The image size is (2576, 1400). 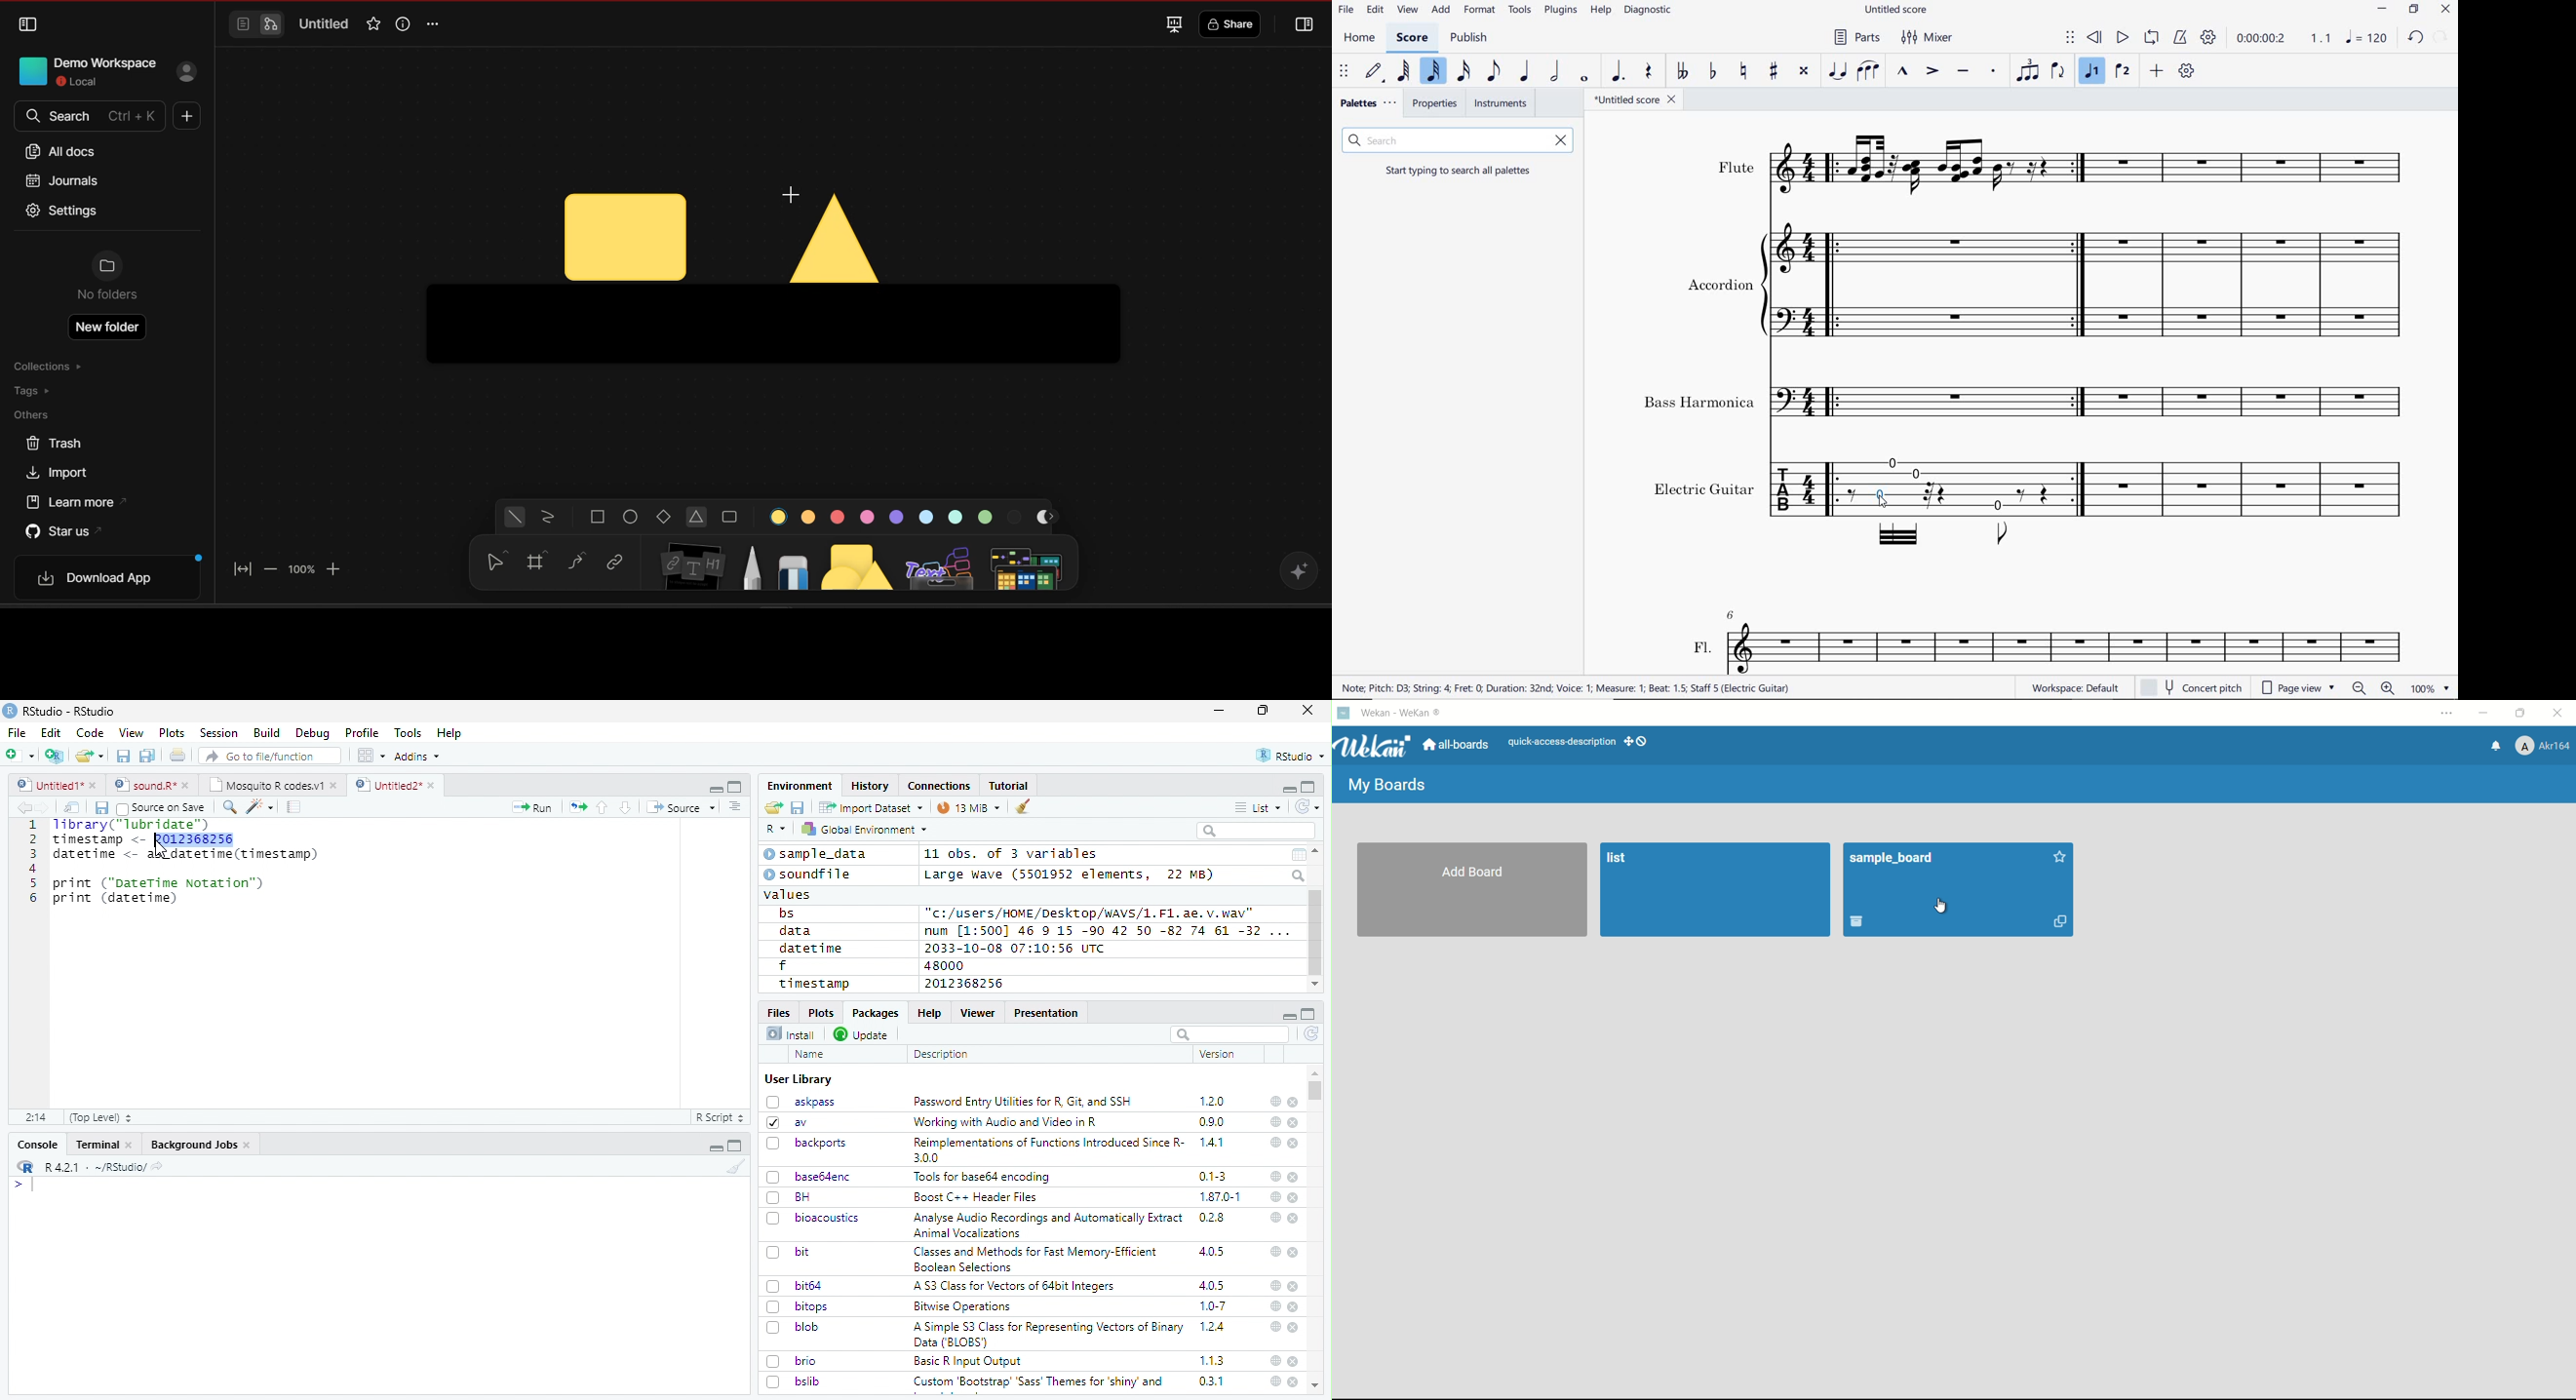 I want to click on select to move, so click(x=2069, y=38).